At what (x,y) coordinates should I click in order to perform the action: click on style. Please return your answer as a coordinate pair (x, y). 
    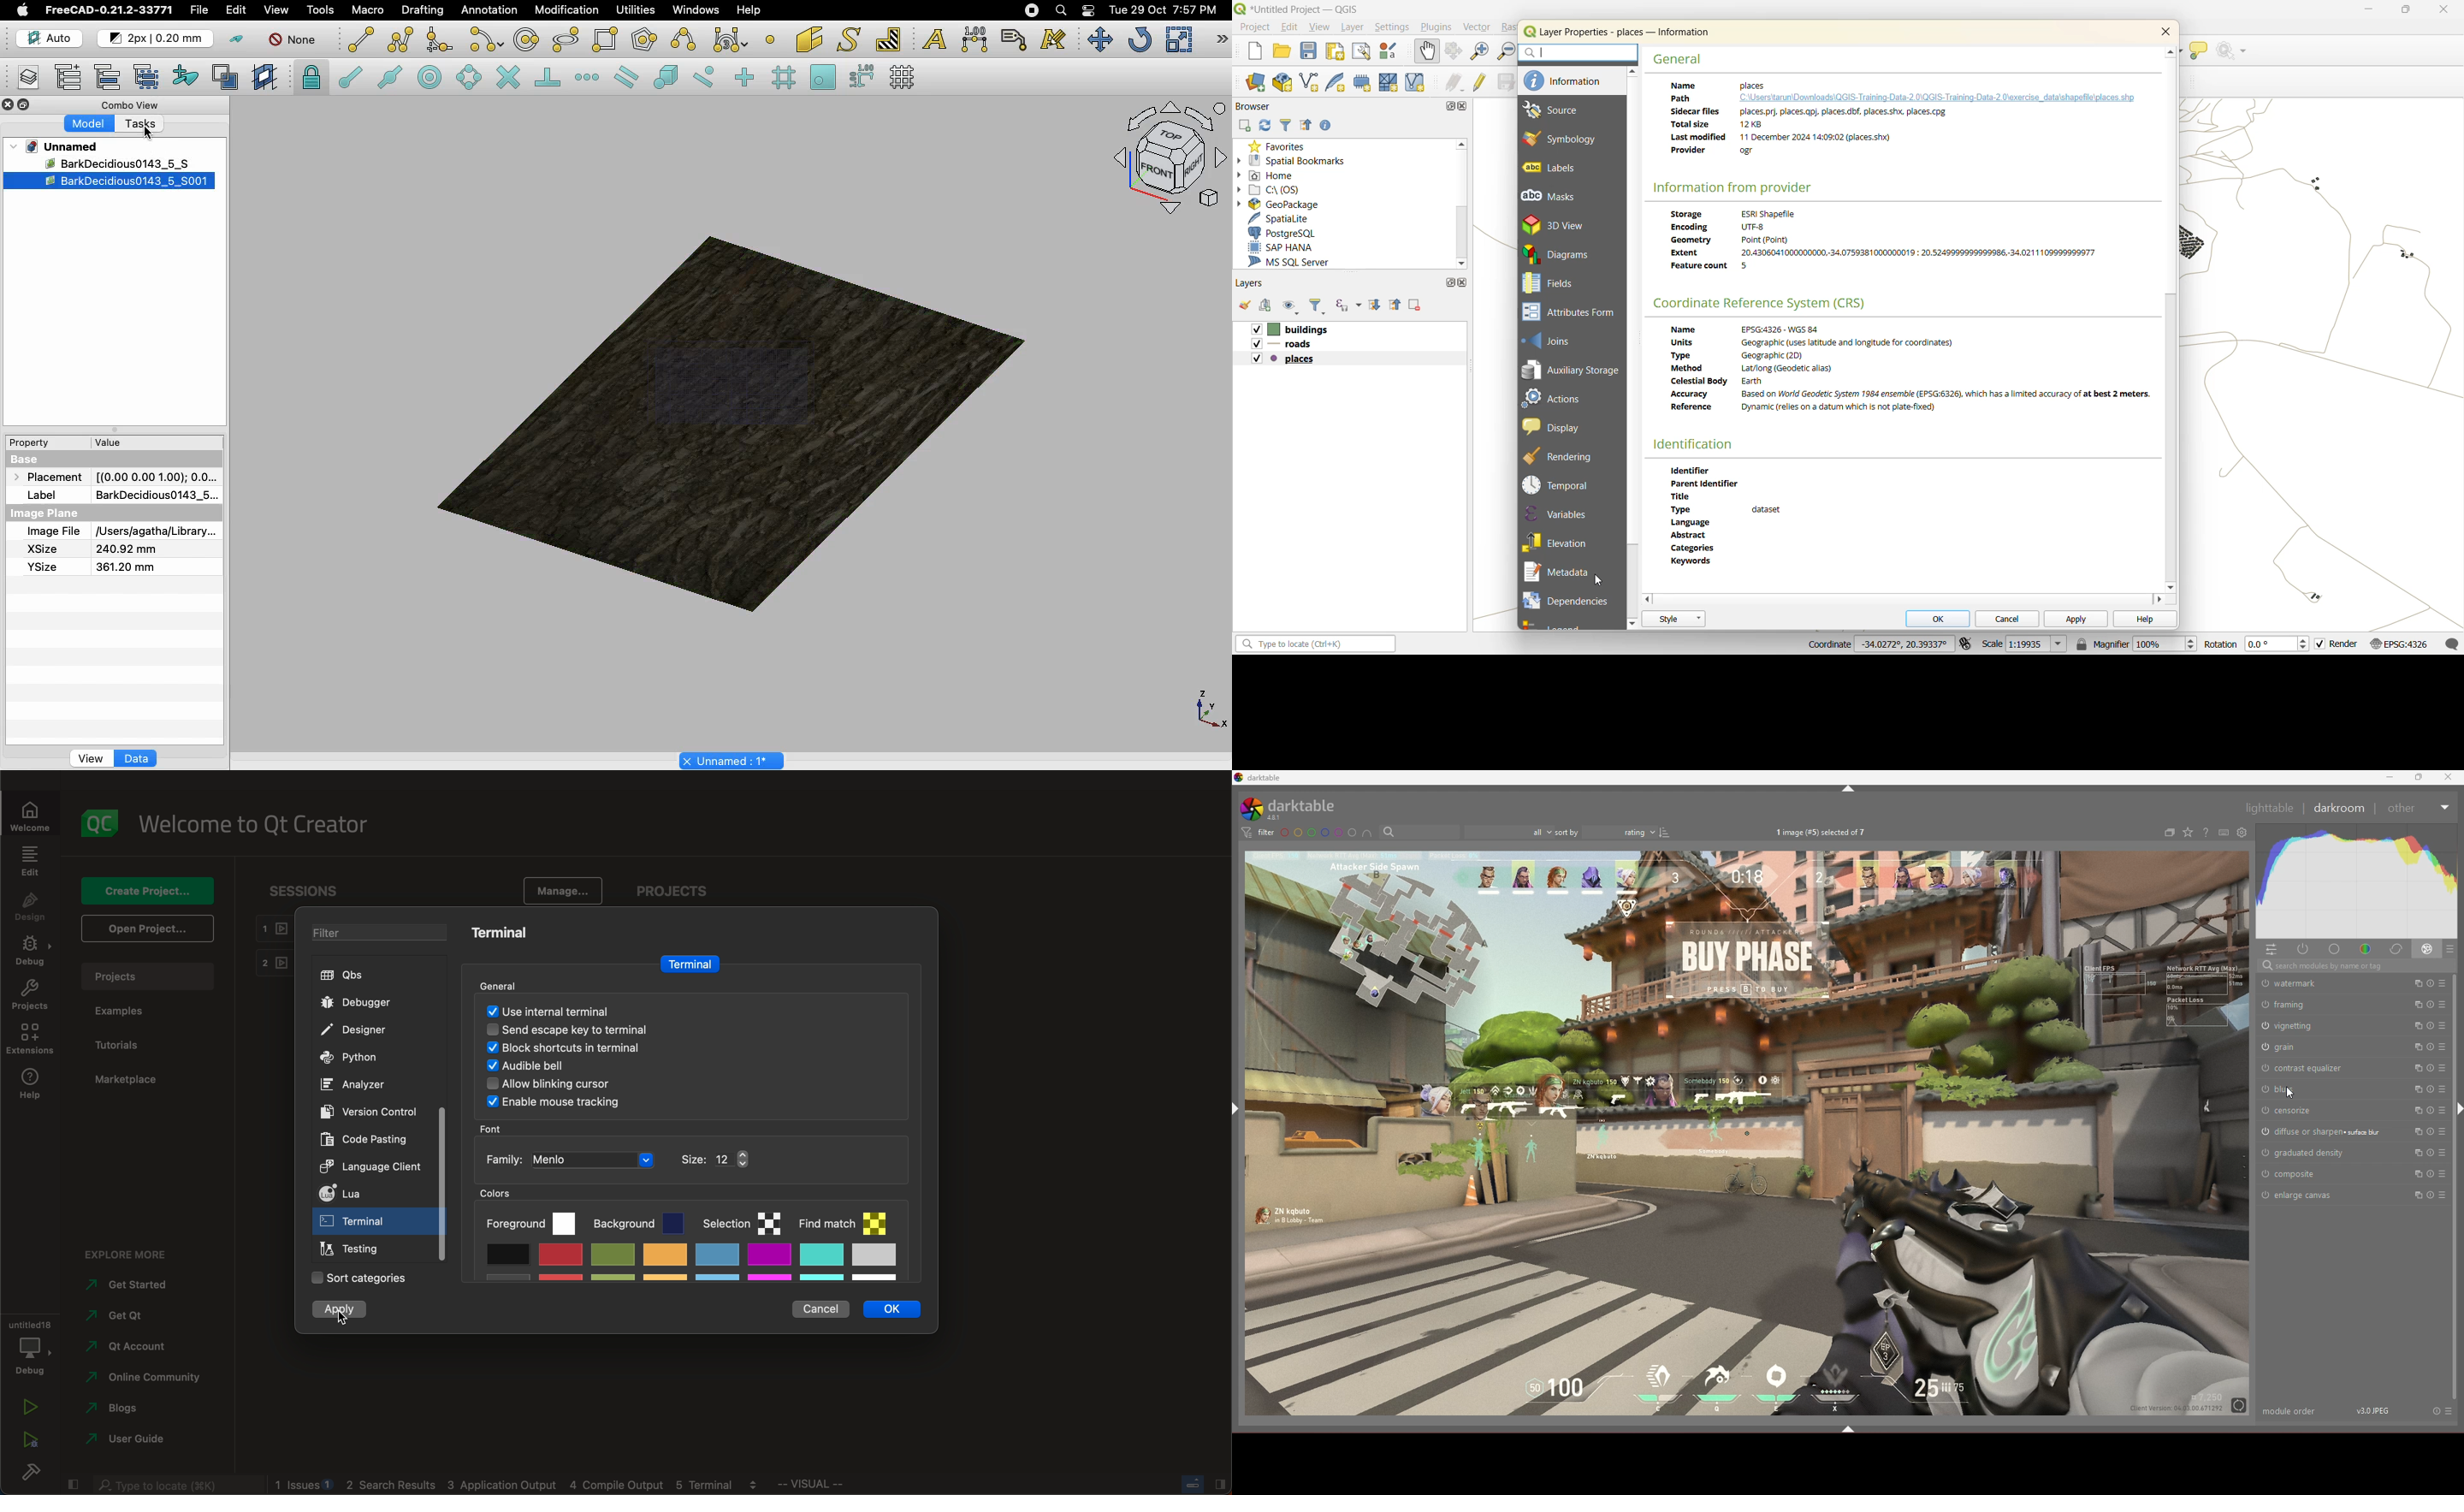
    Looking at the image, I should click on (1673, 619).